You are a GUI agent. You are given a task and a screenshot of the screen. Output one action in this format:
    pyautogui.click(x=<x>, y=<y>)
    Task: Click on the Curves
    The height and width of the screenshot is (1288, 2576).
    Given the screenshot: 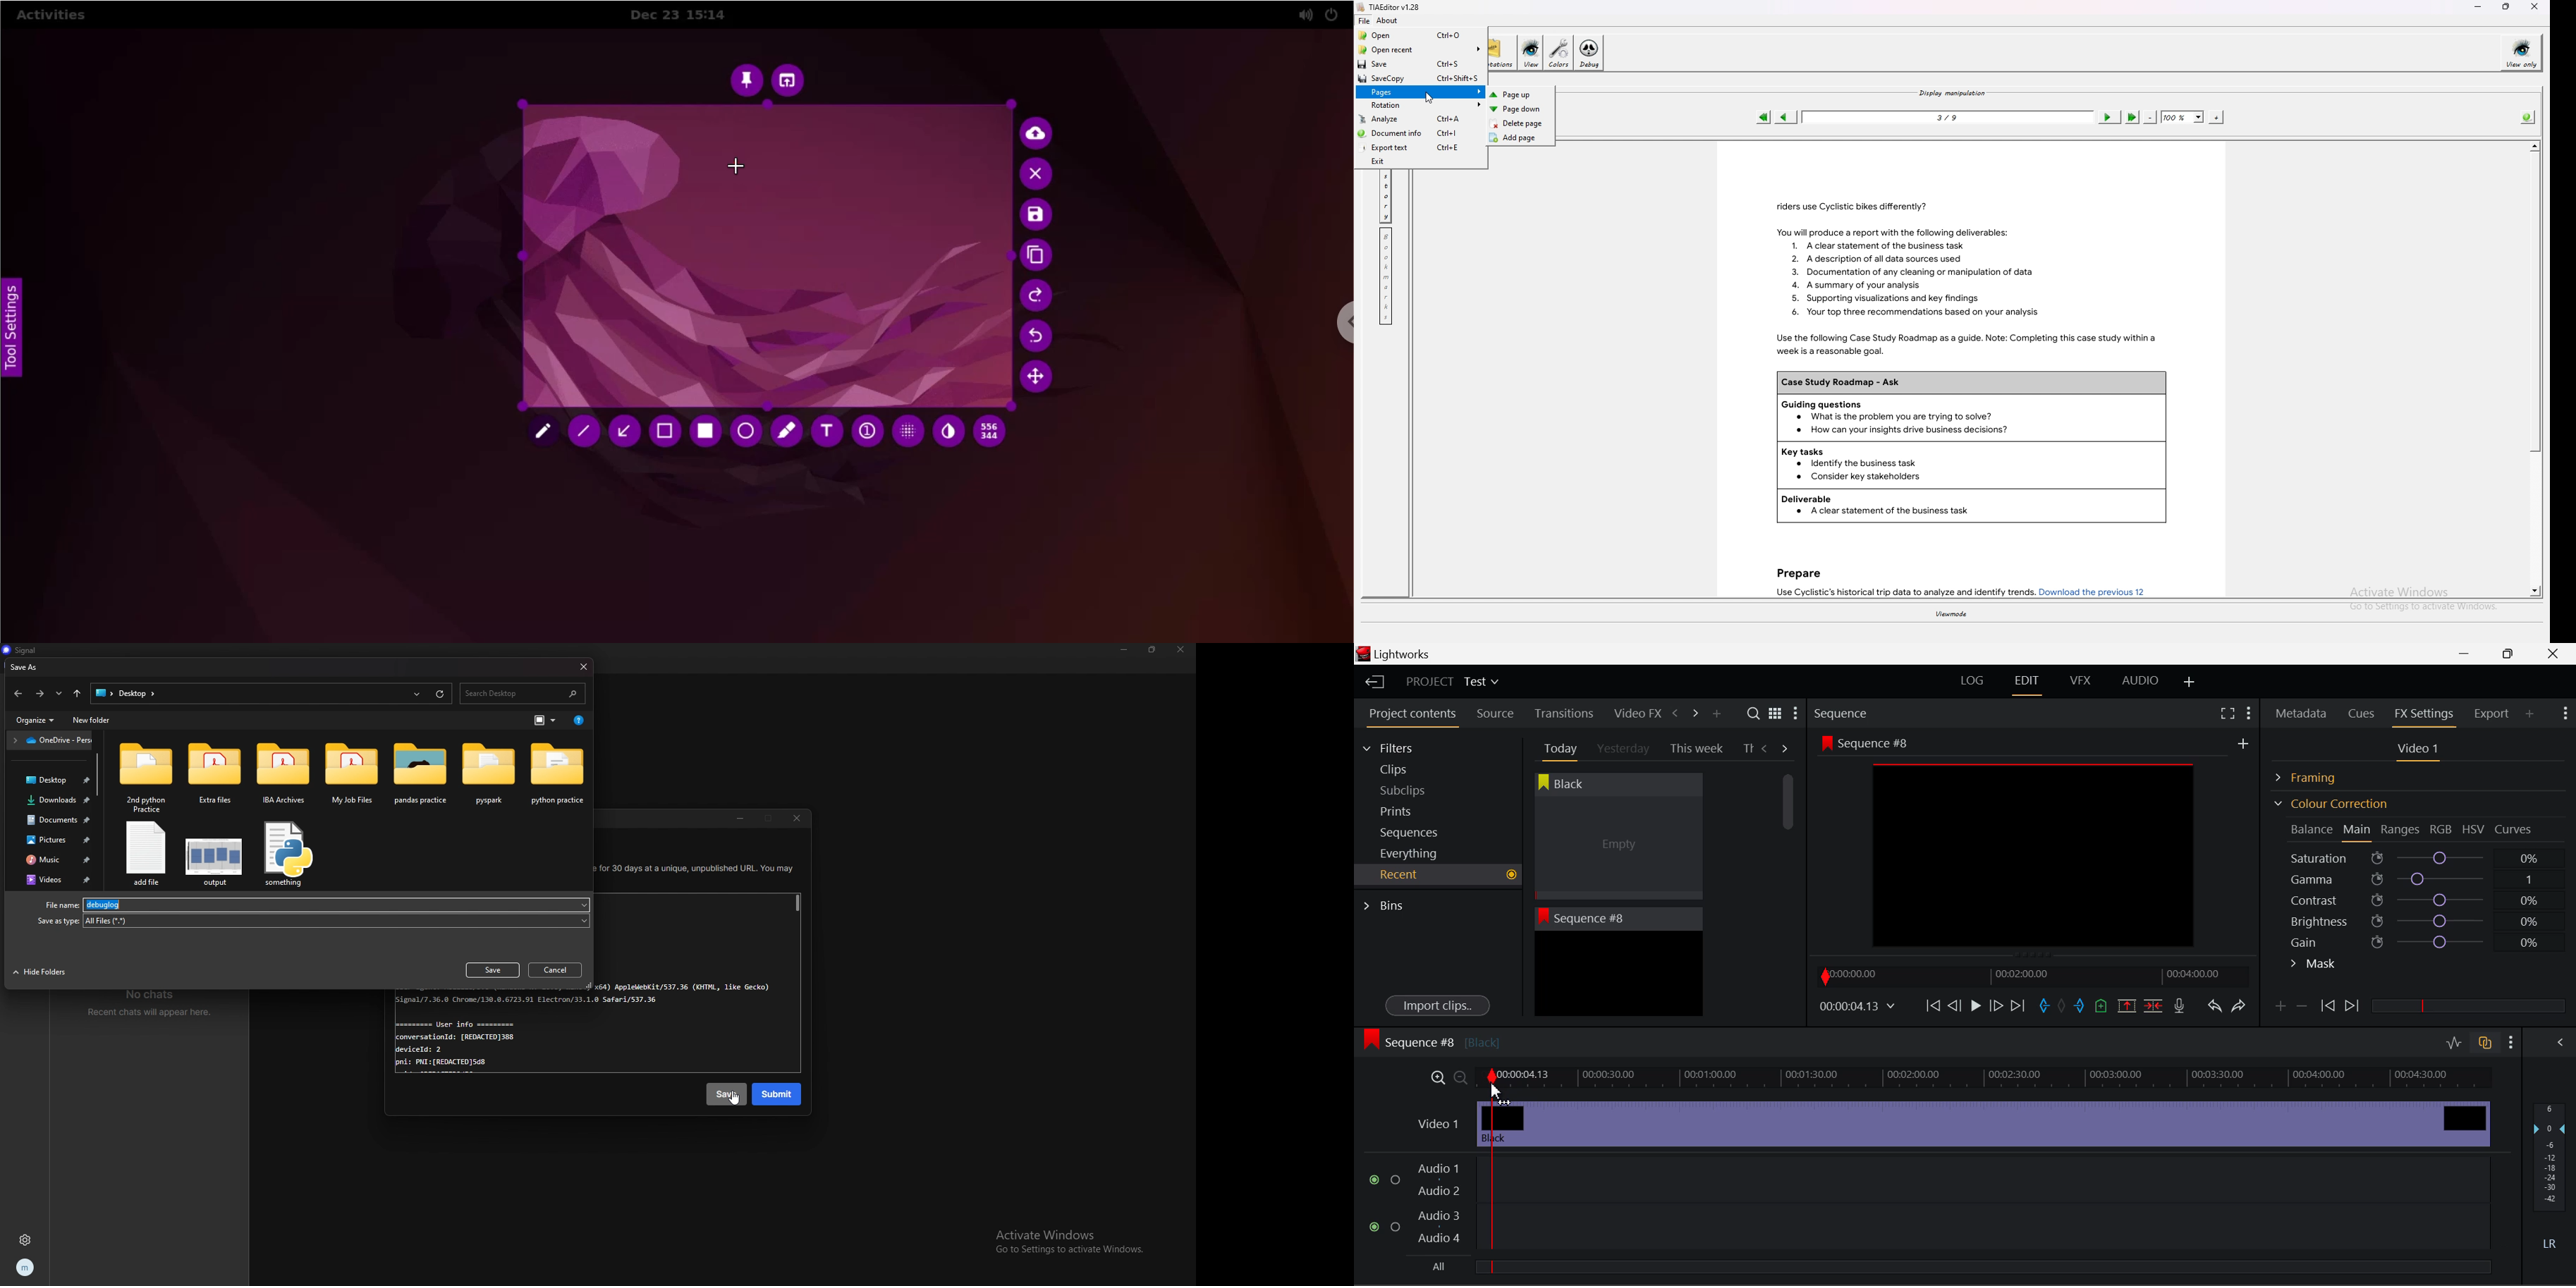 What is the action you would take?
    pyautogui.click(x=2515, y=829)
    